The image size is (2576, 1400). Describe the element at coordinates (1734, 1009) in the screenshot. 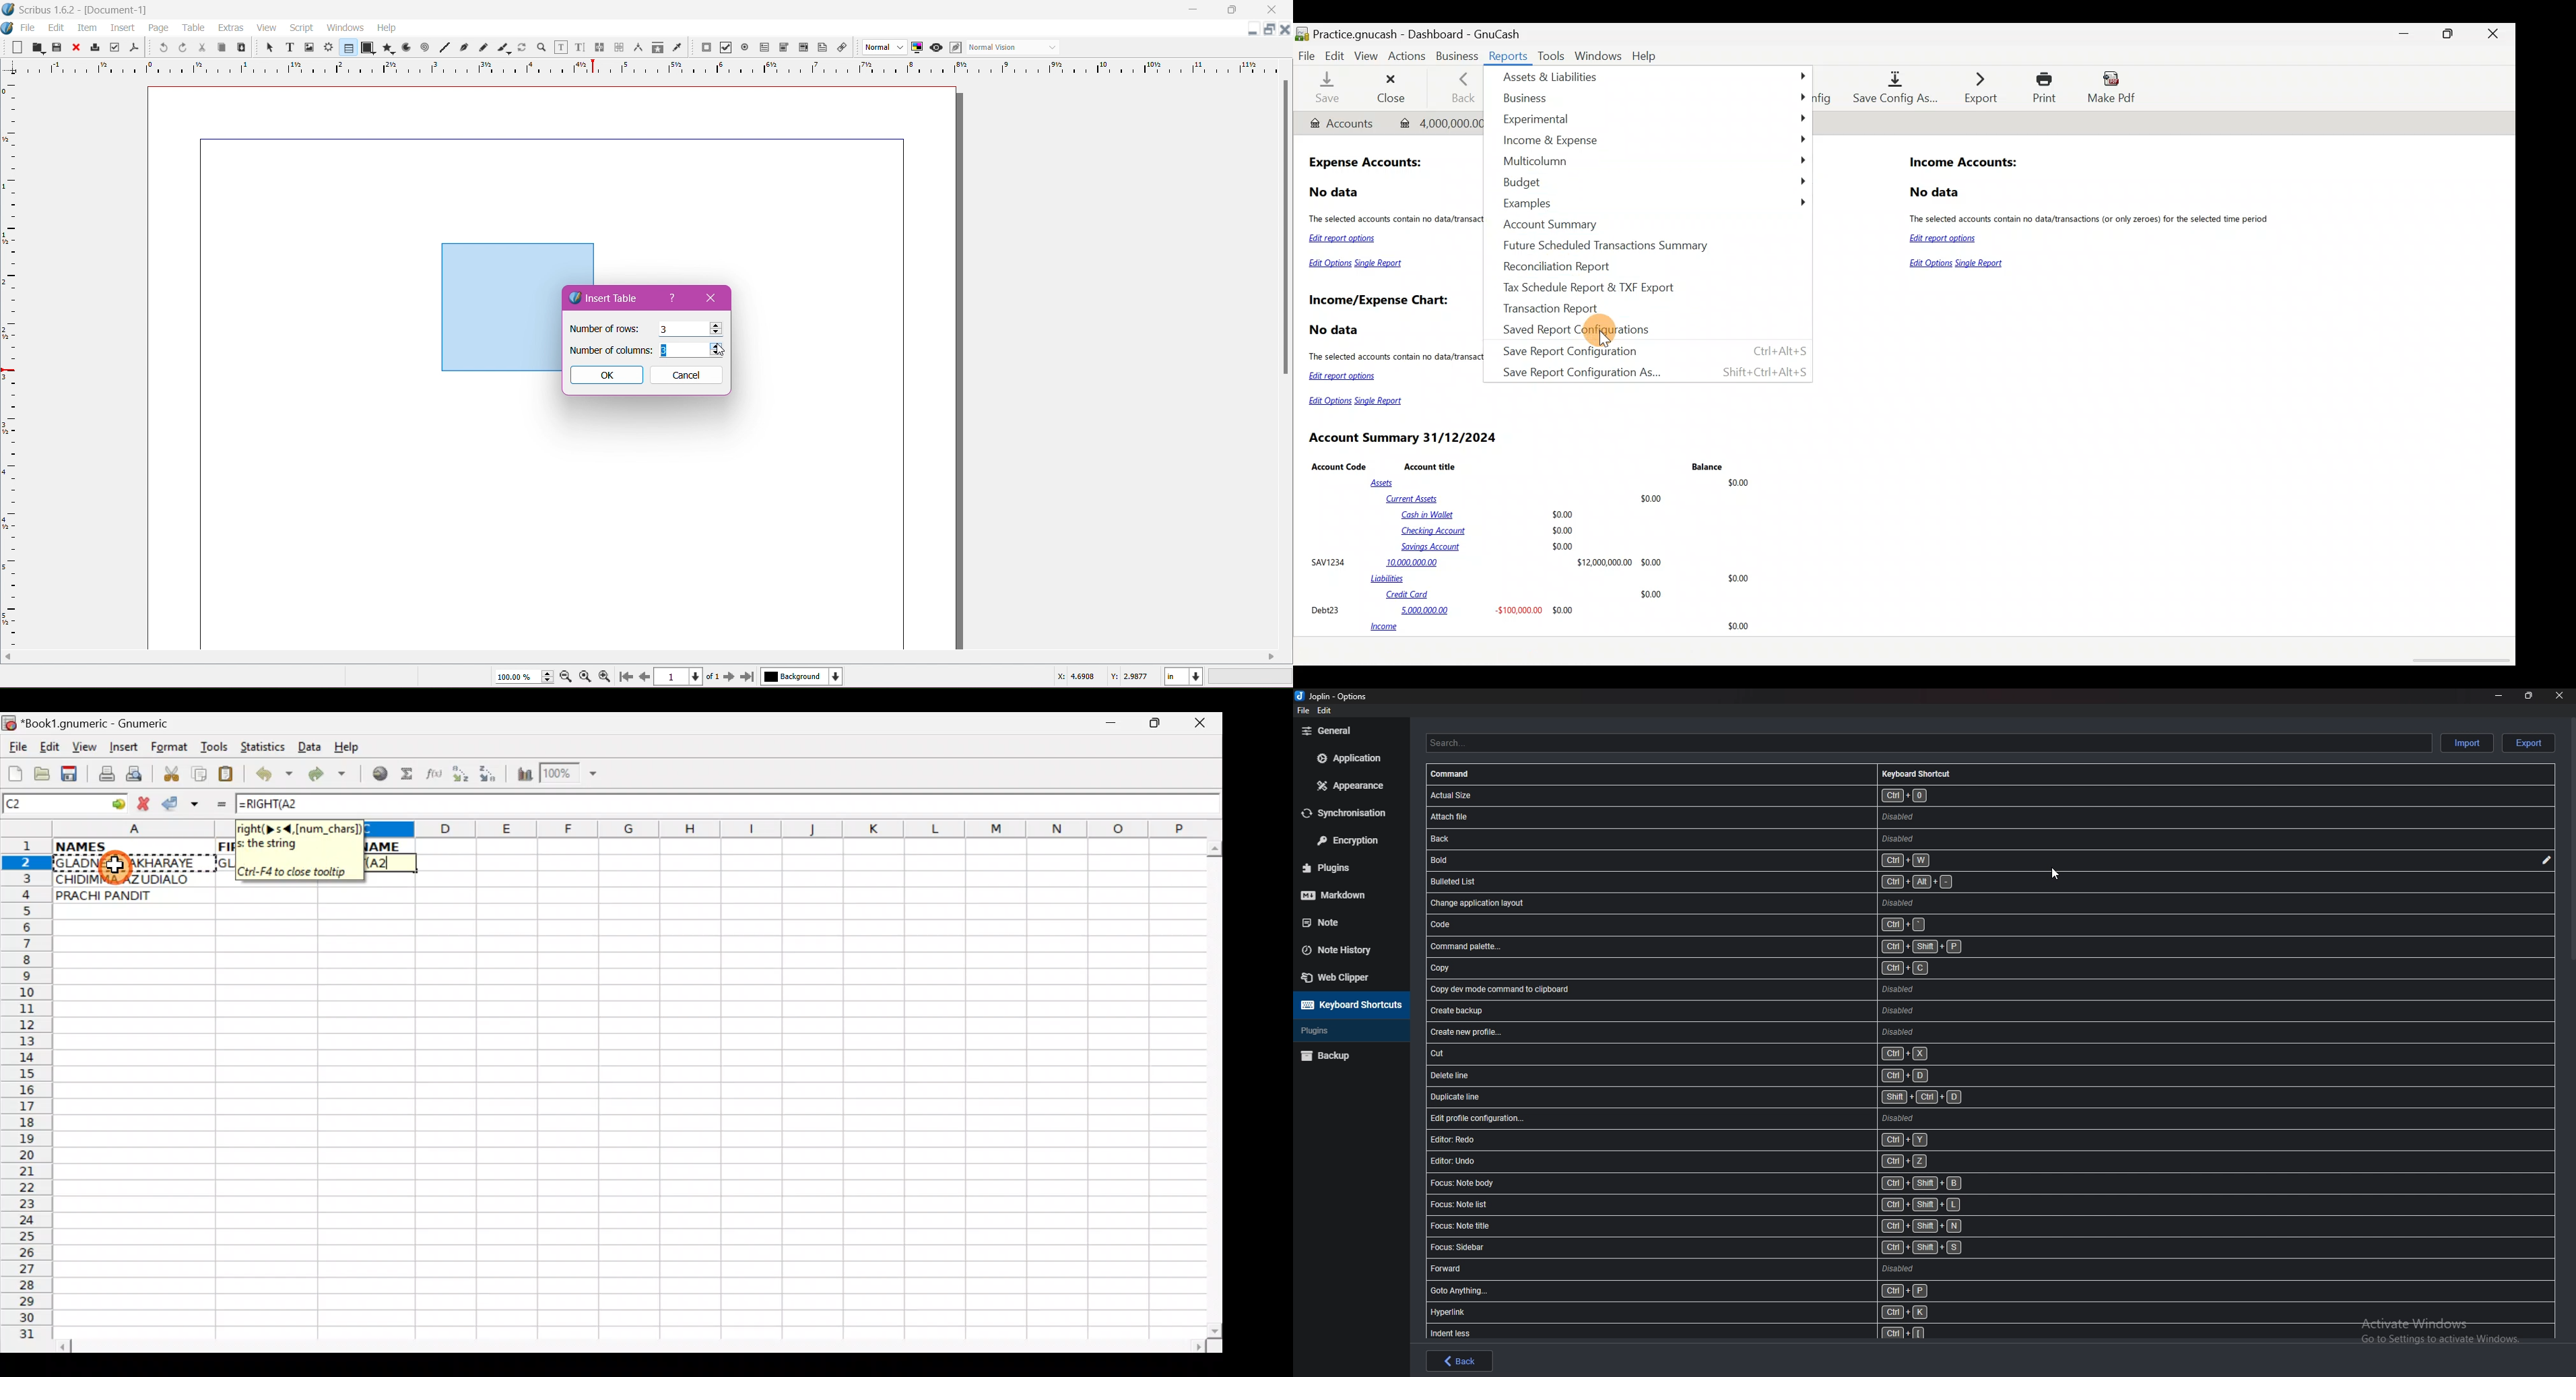

I see `shortcut` at that location.